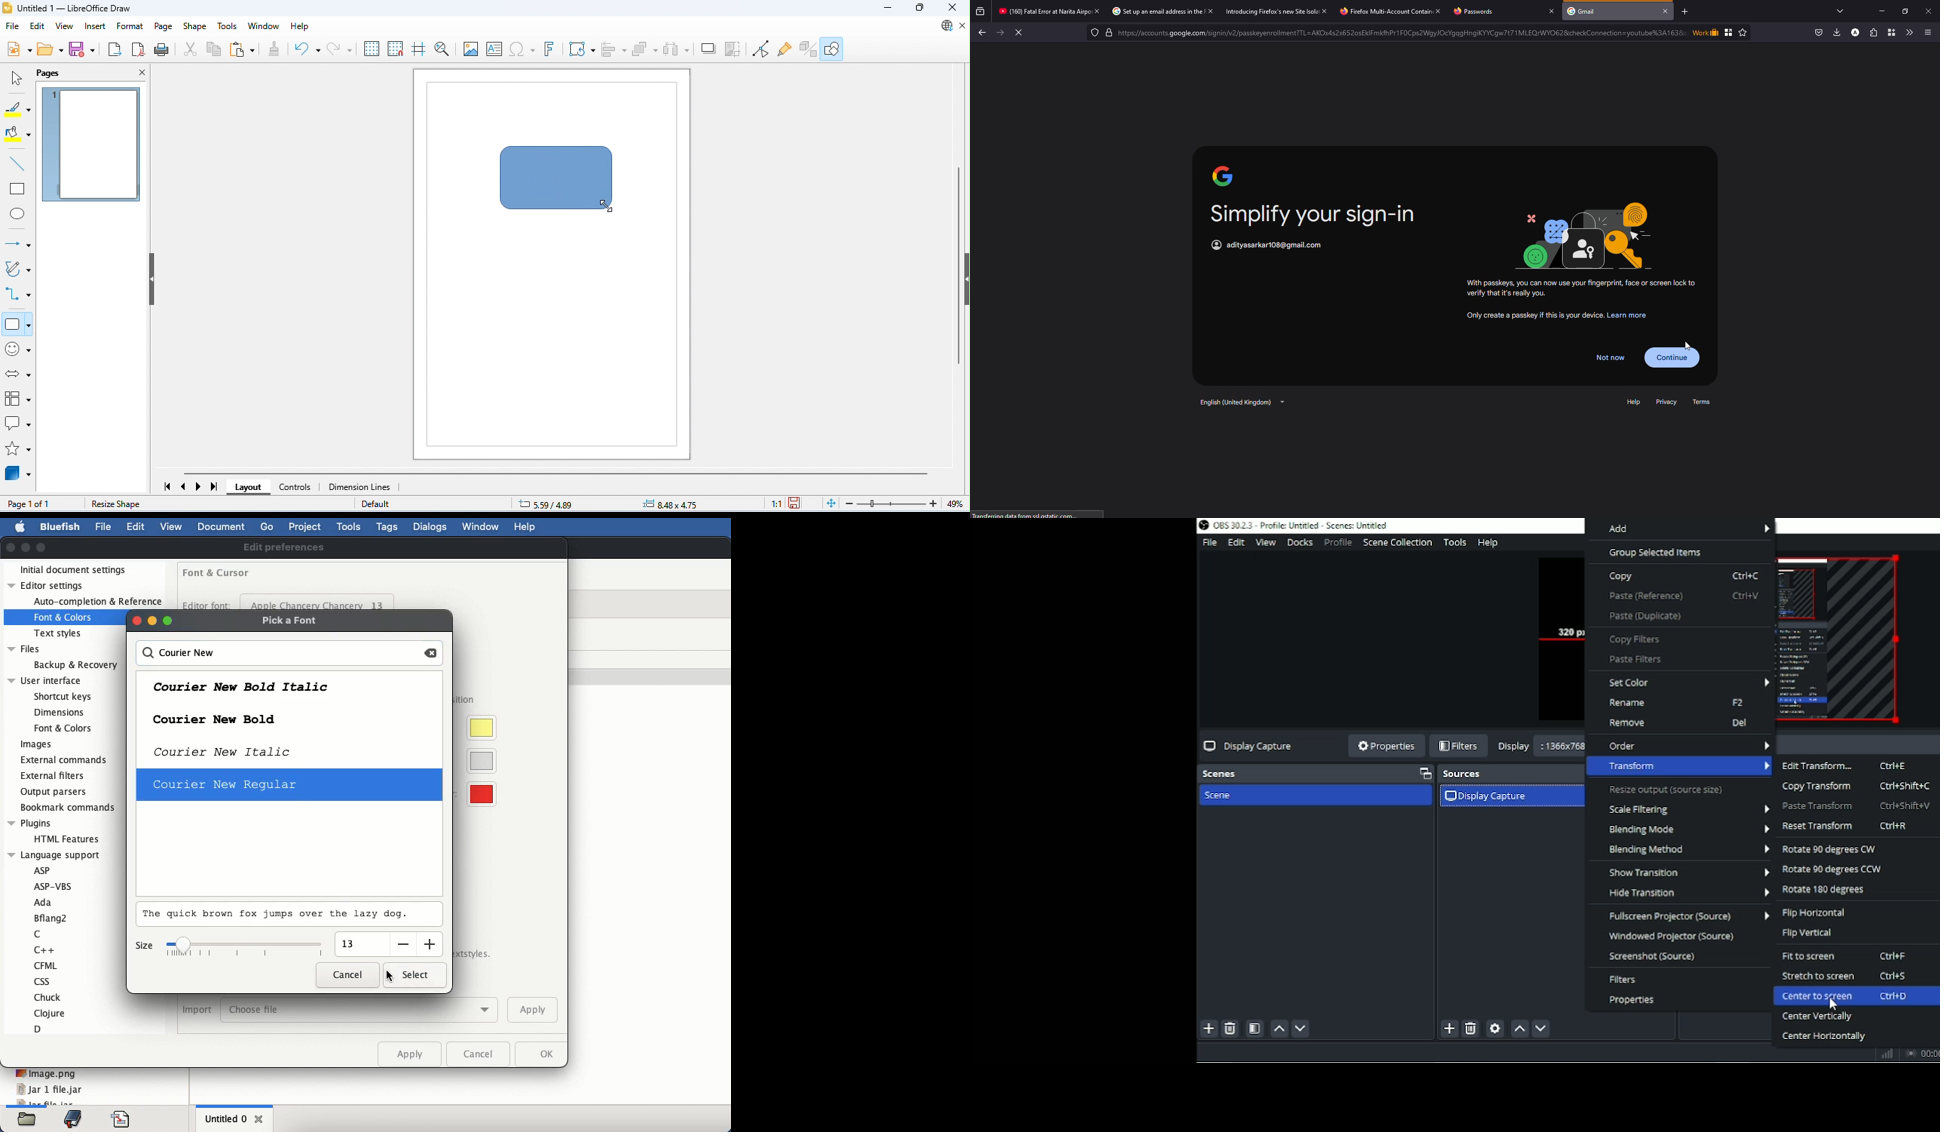  I want to click on Order, so click(1685, 745).